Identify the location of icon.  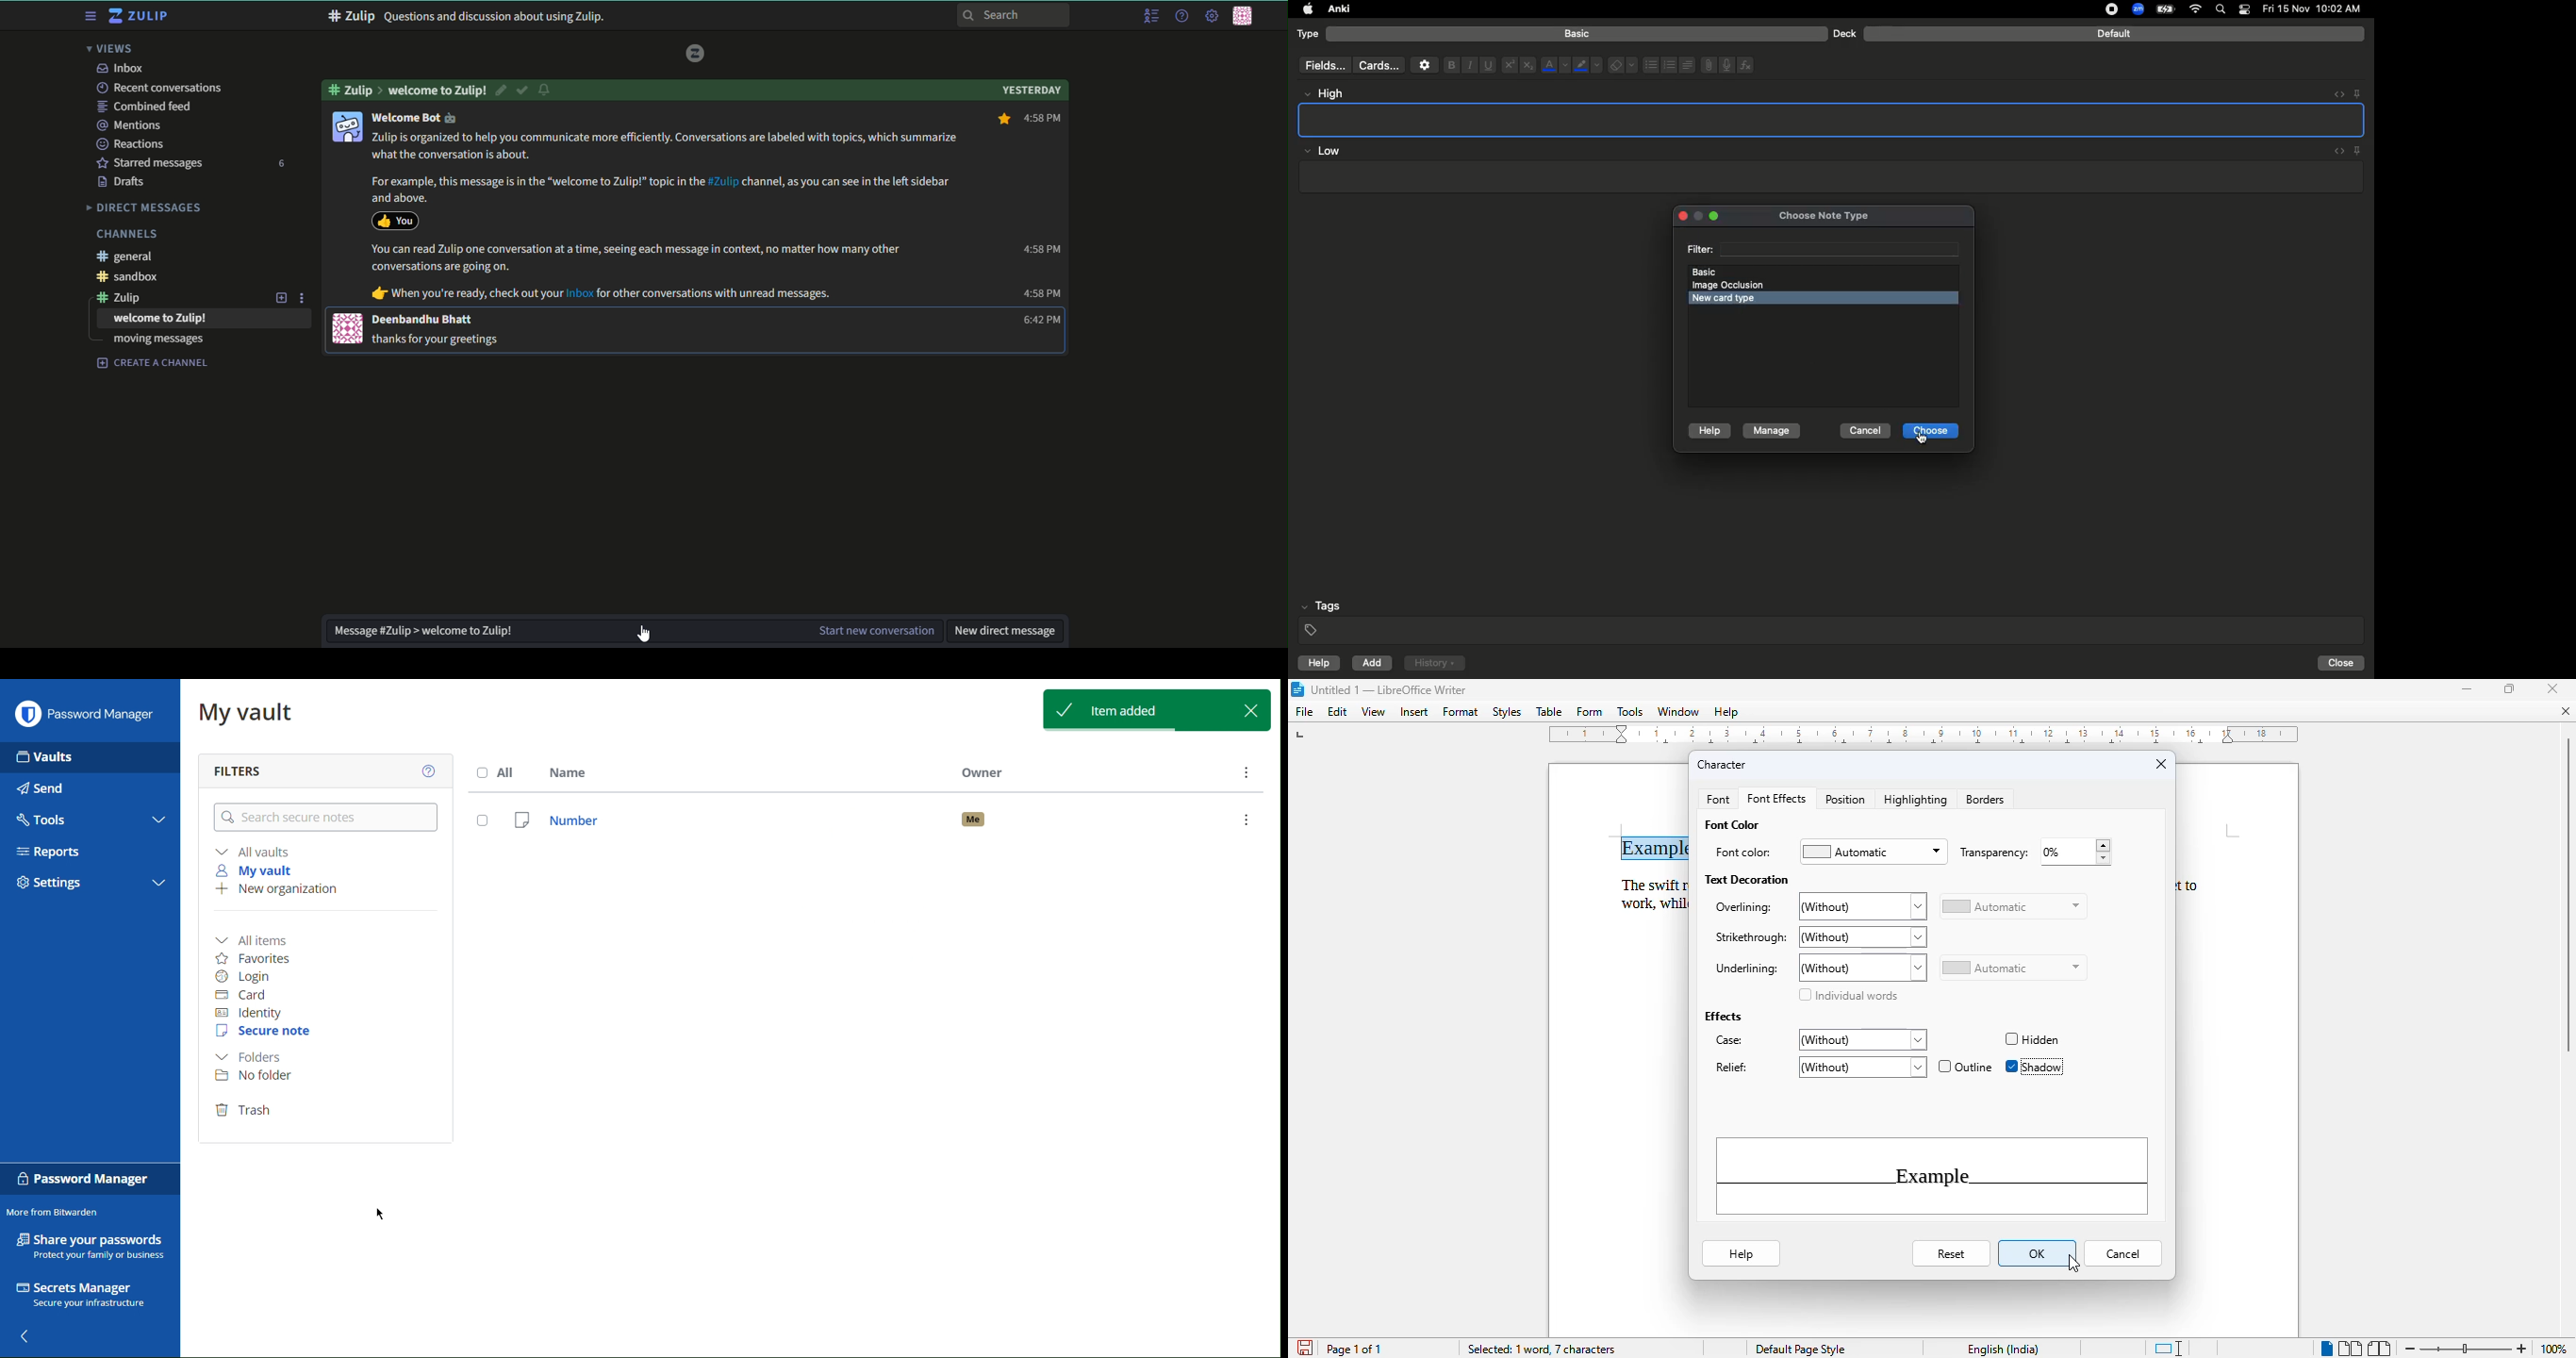
(395, 220).